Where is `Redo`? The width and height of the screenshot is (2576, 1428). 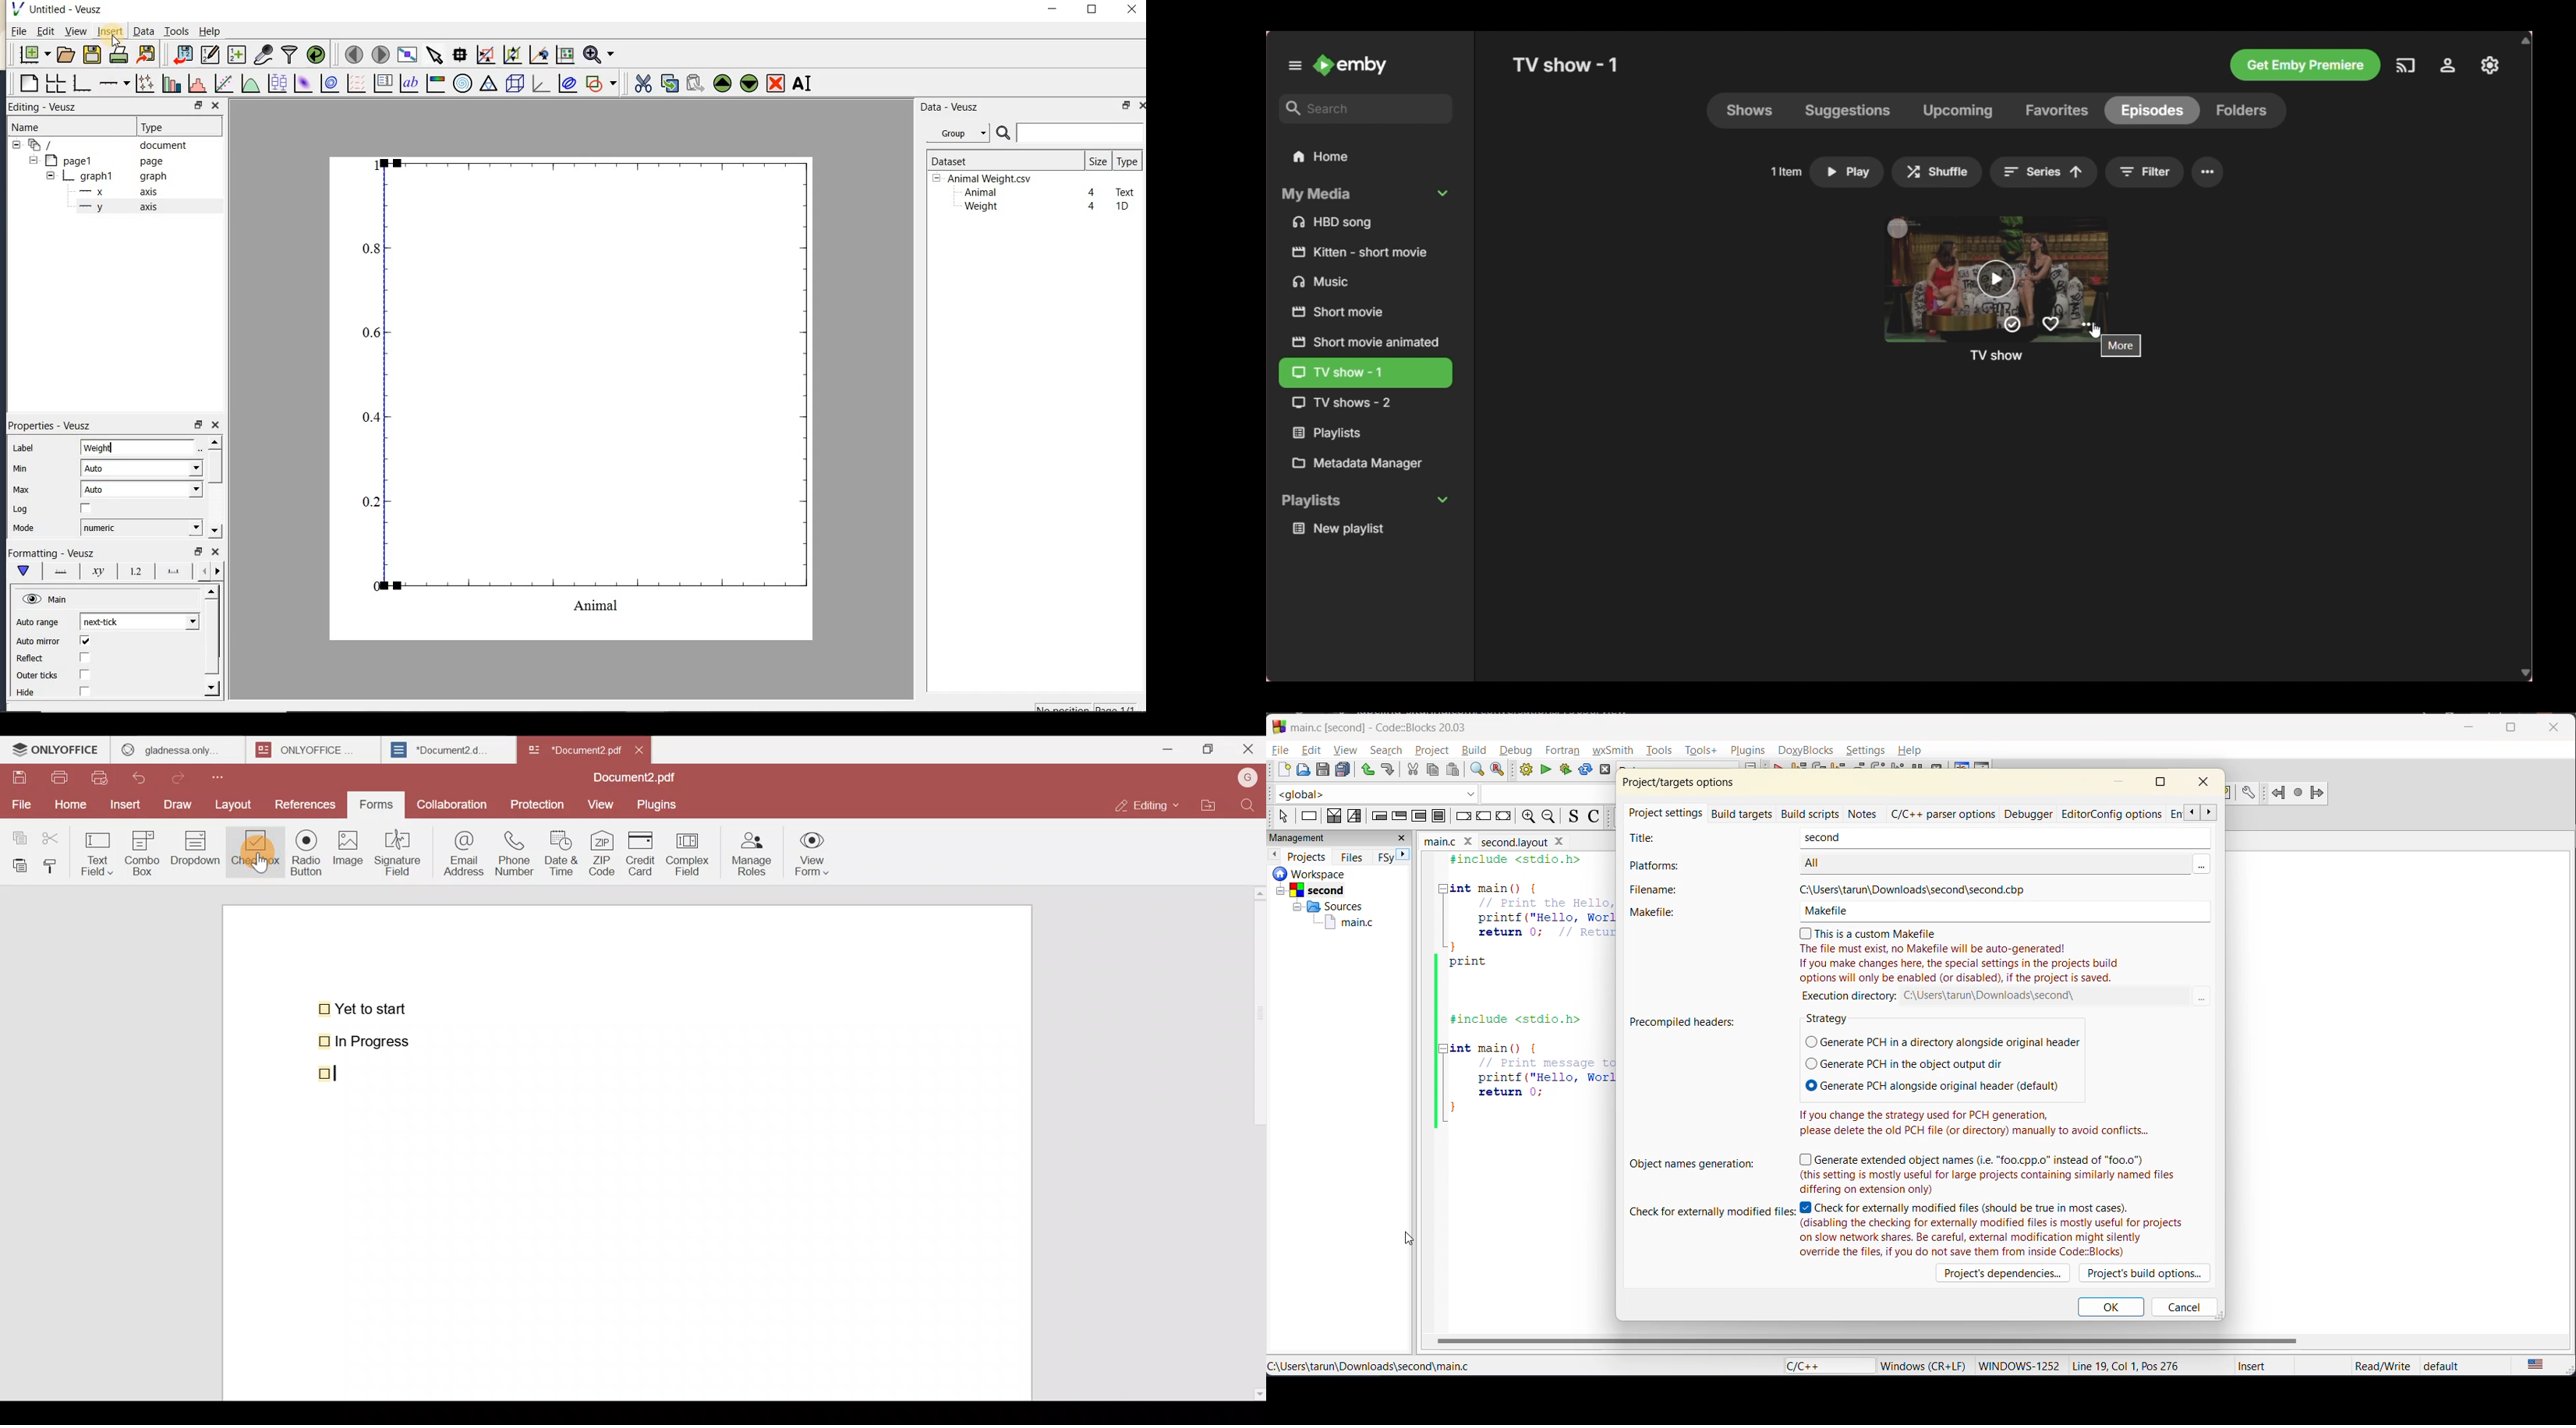
Redo is located at coordinates (185, 775).